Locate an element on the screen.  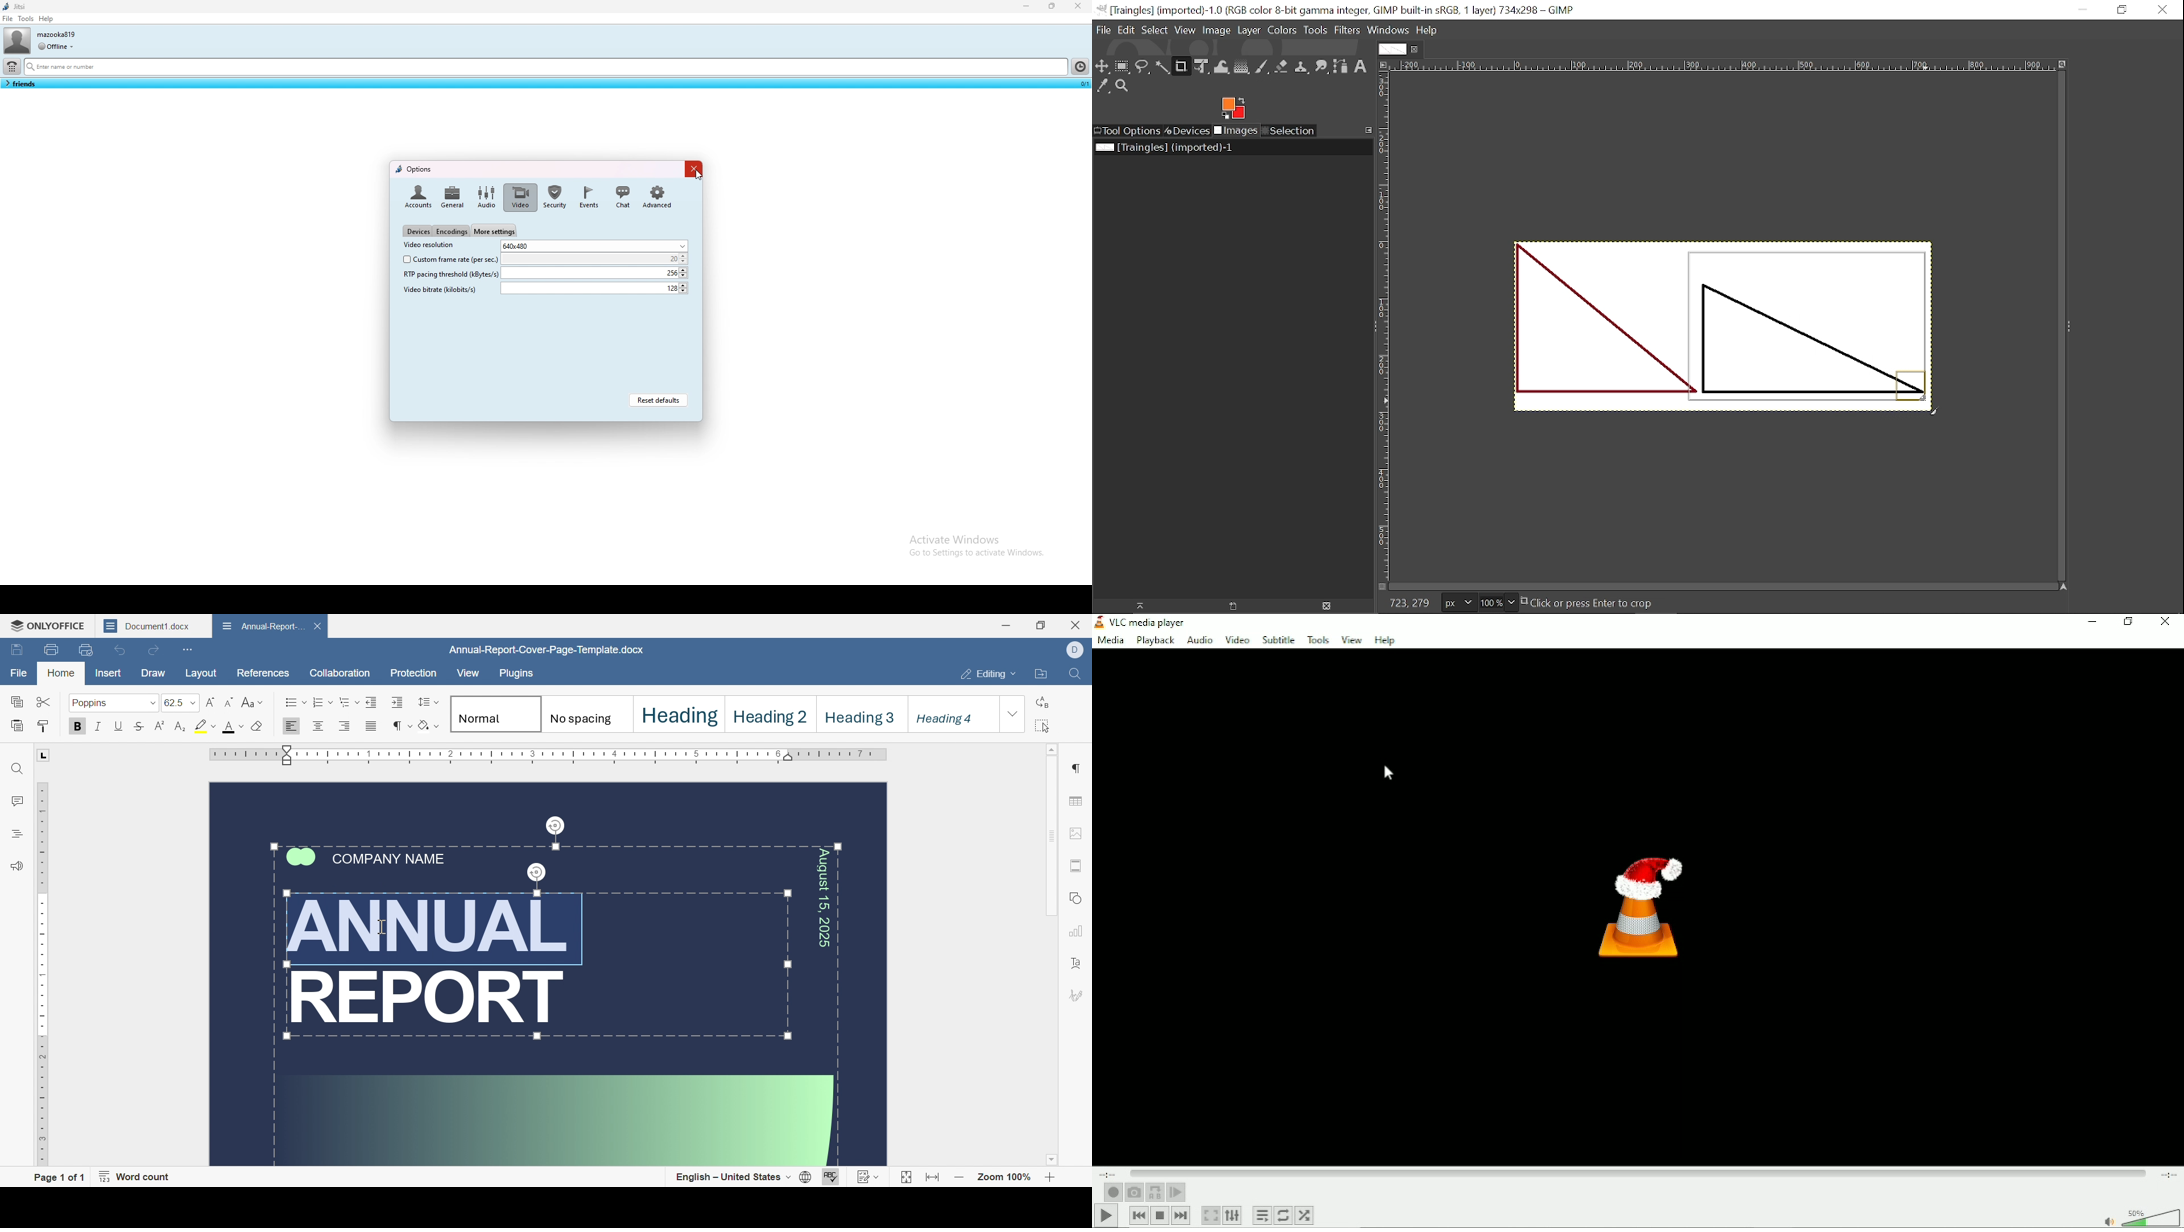
copy is located at coordinates (19, 703).